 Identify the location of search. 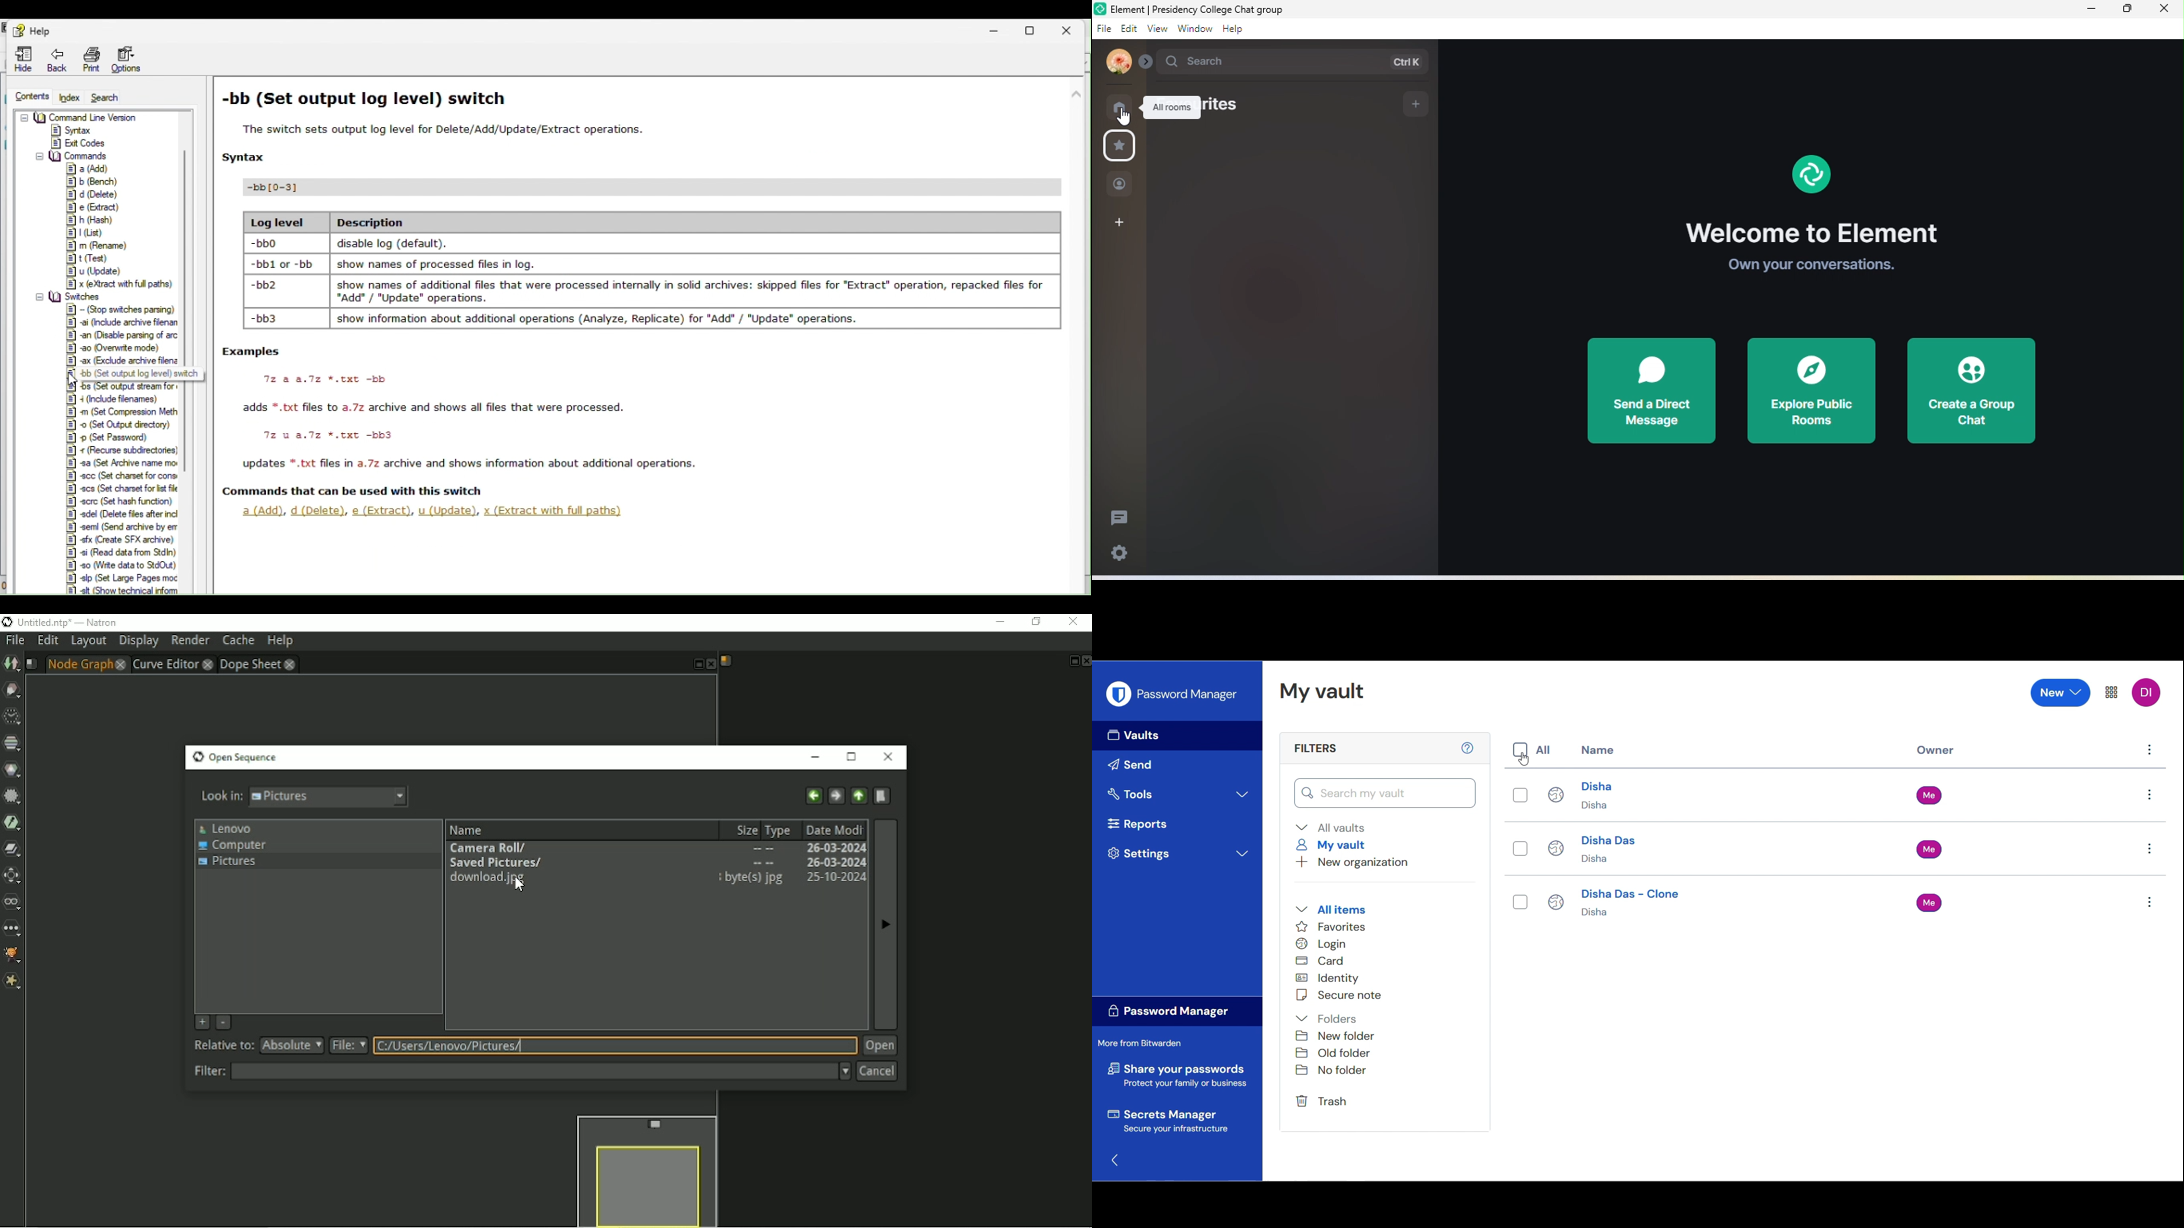
(1294, 63).